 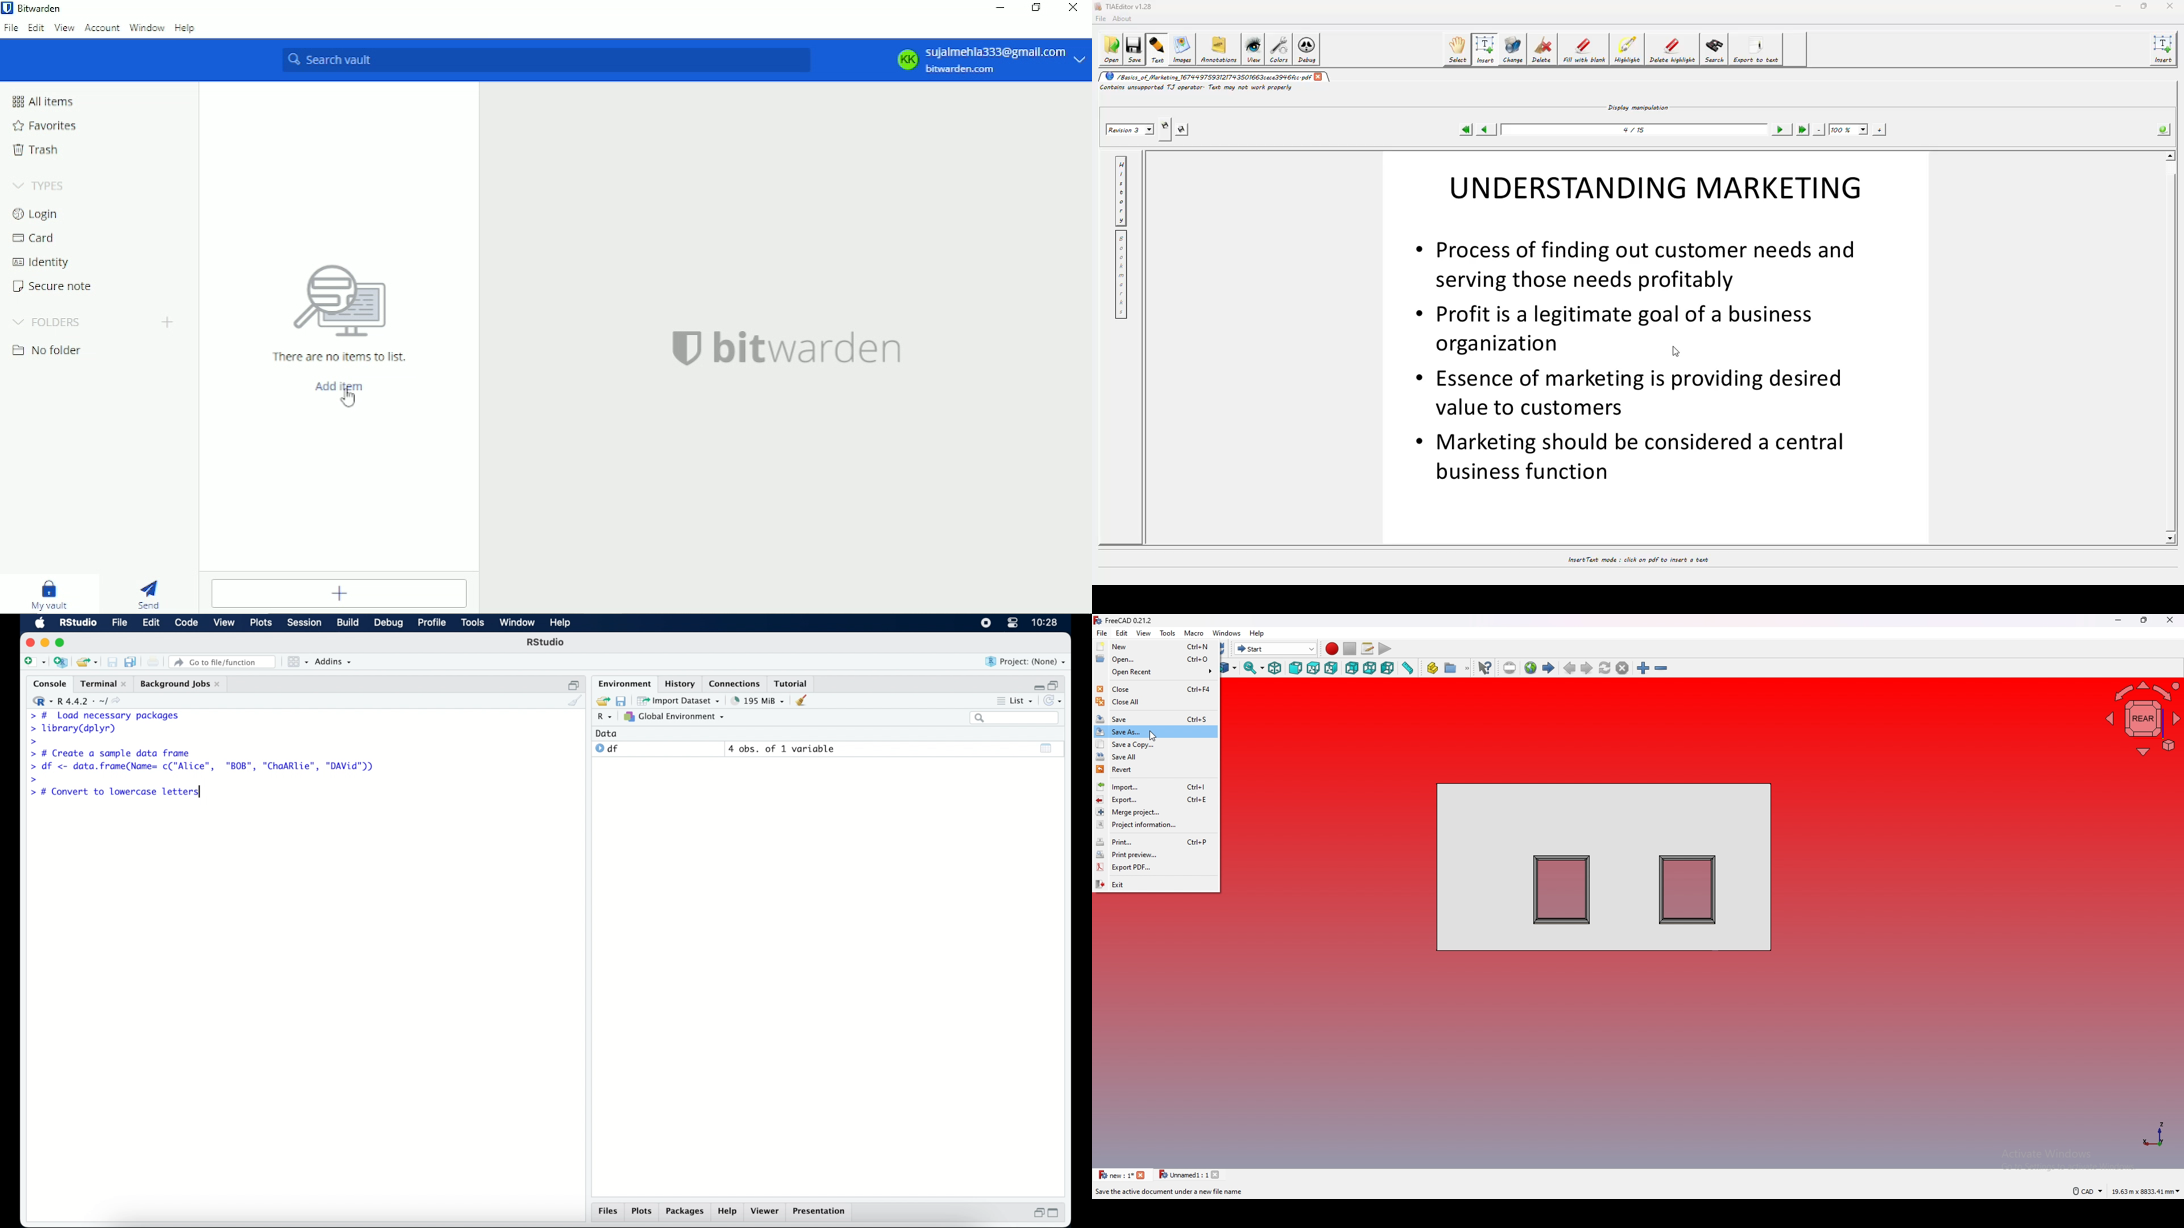 What do you see at coordinates (1254, 668) in the screenshot?
I see `synced view` at bounding box center [1254, 668].